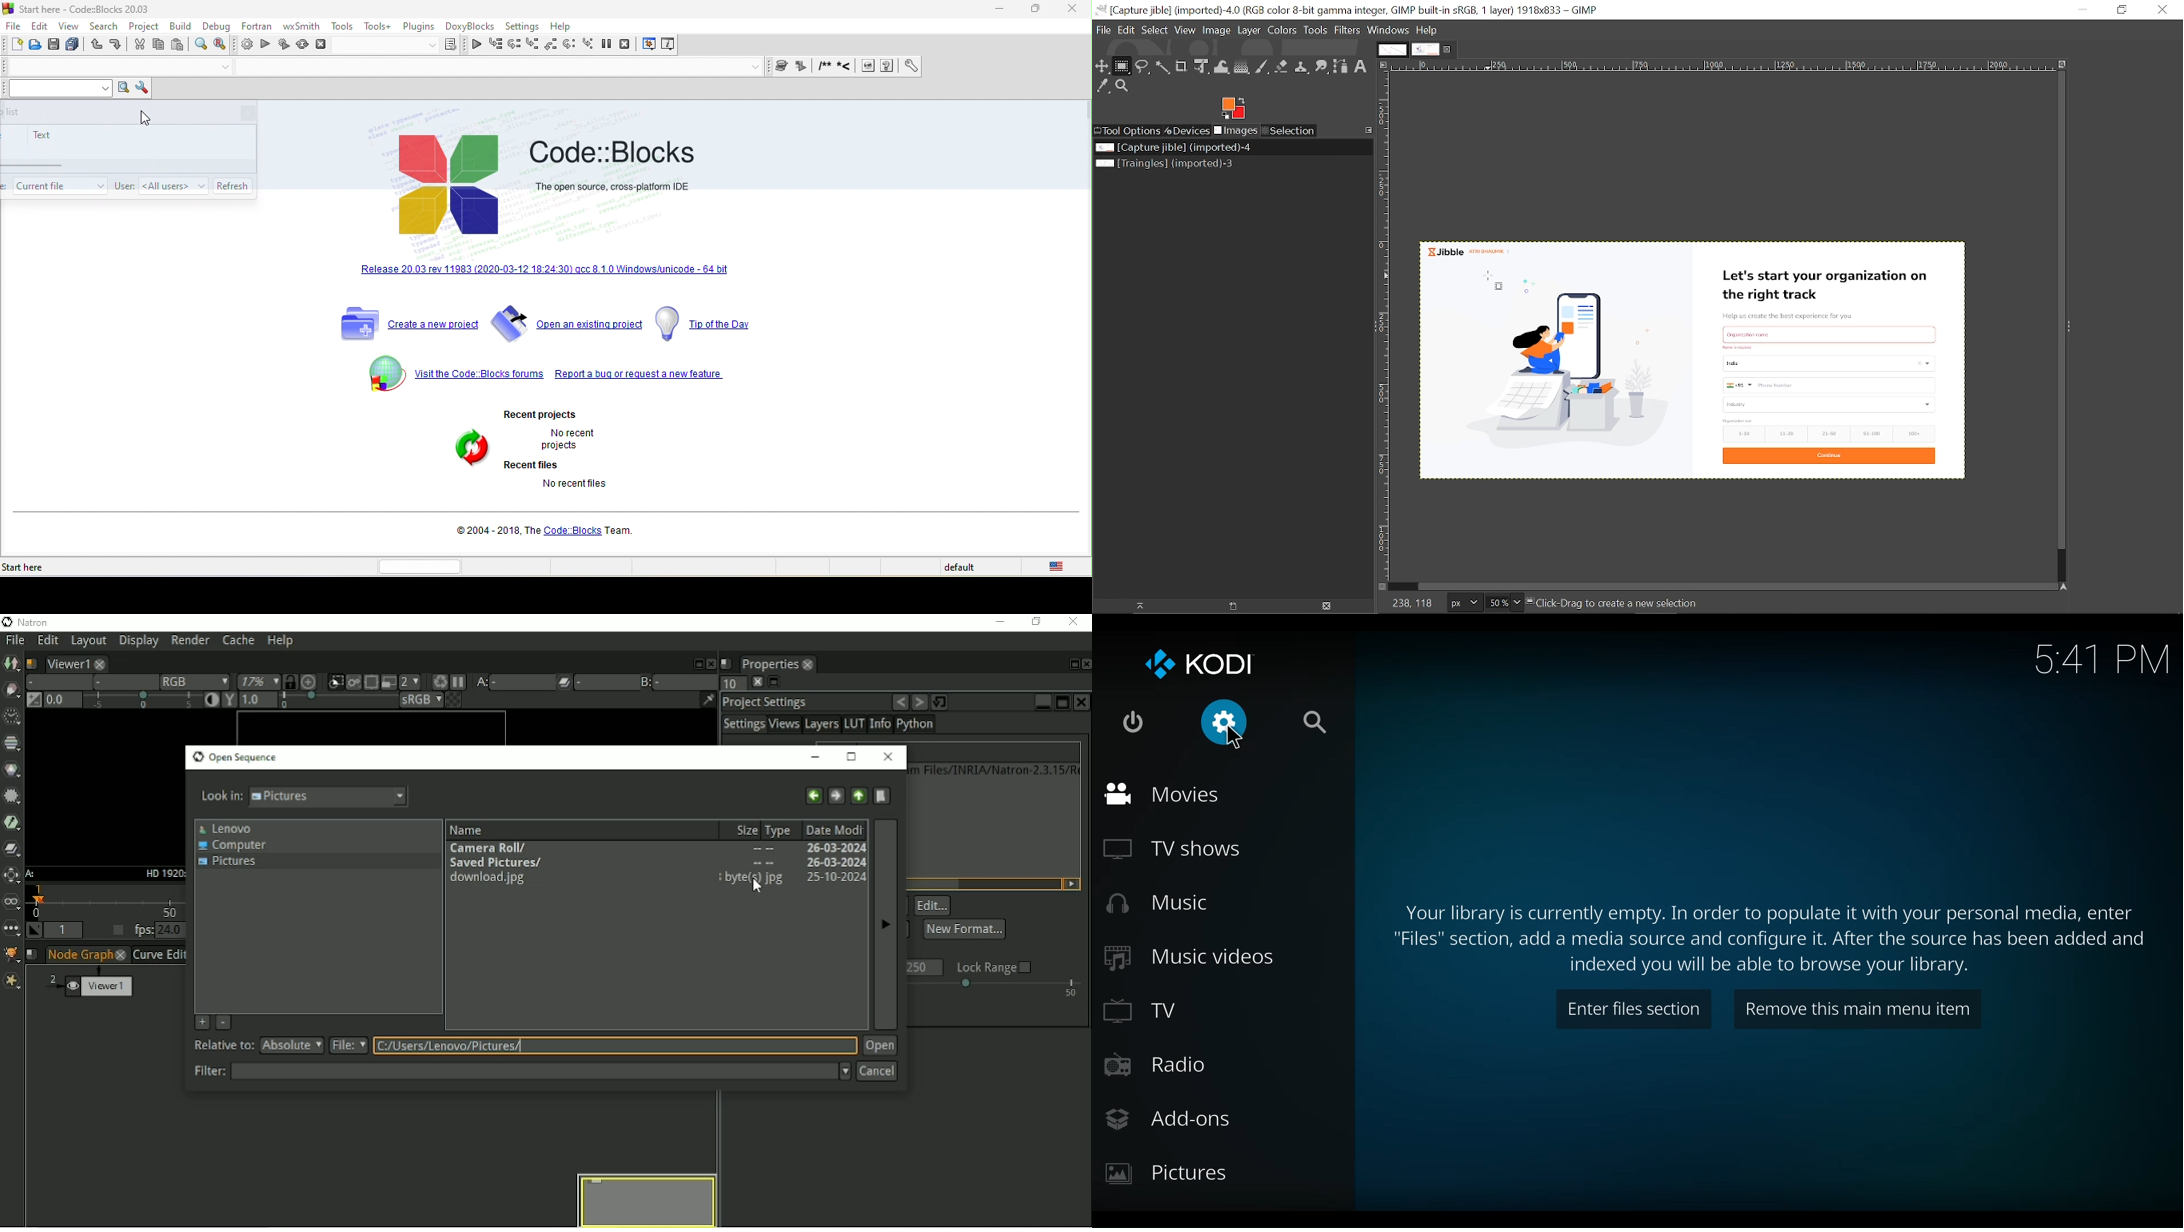 The height and width of the screenshot is (1232, 2184). Describe the element at coordinates (2105, 657) in the screenshot. I see `Time` at that location.